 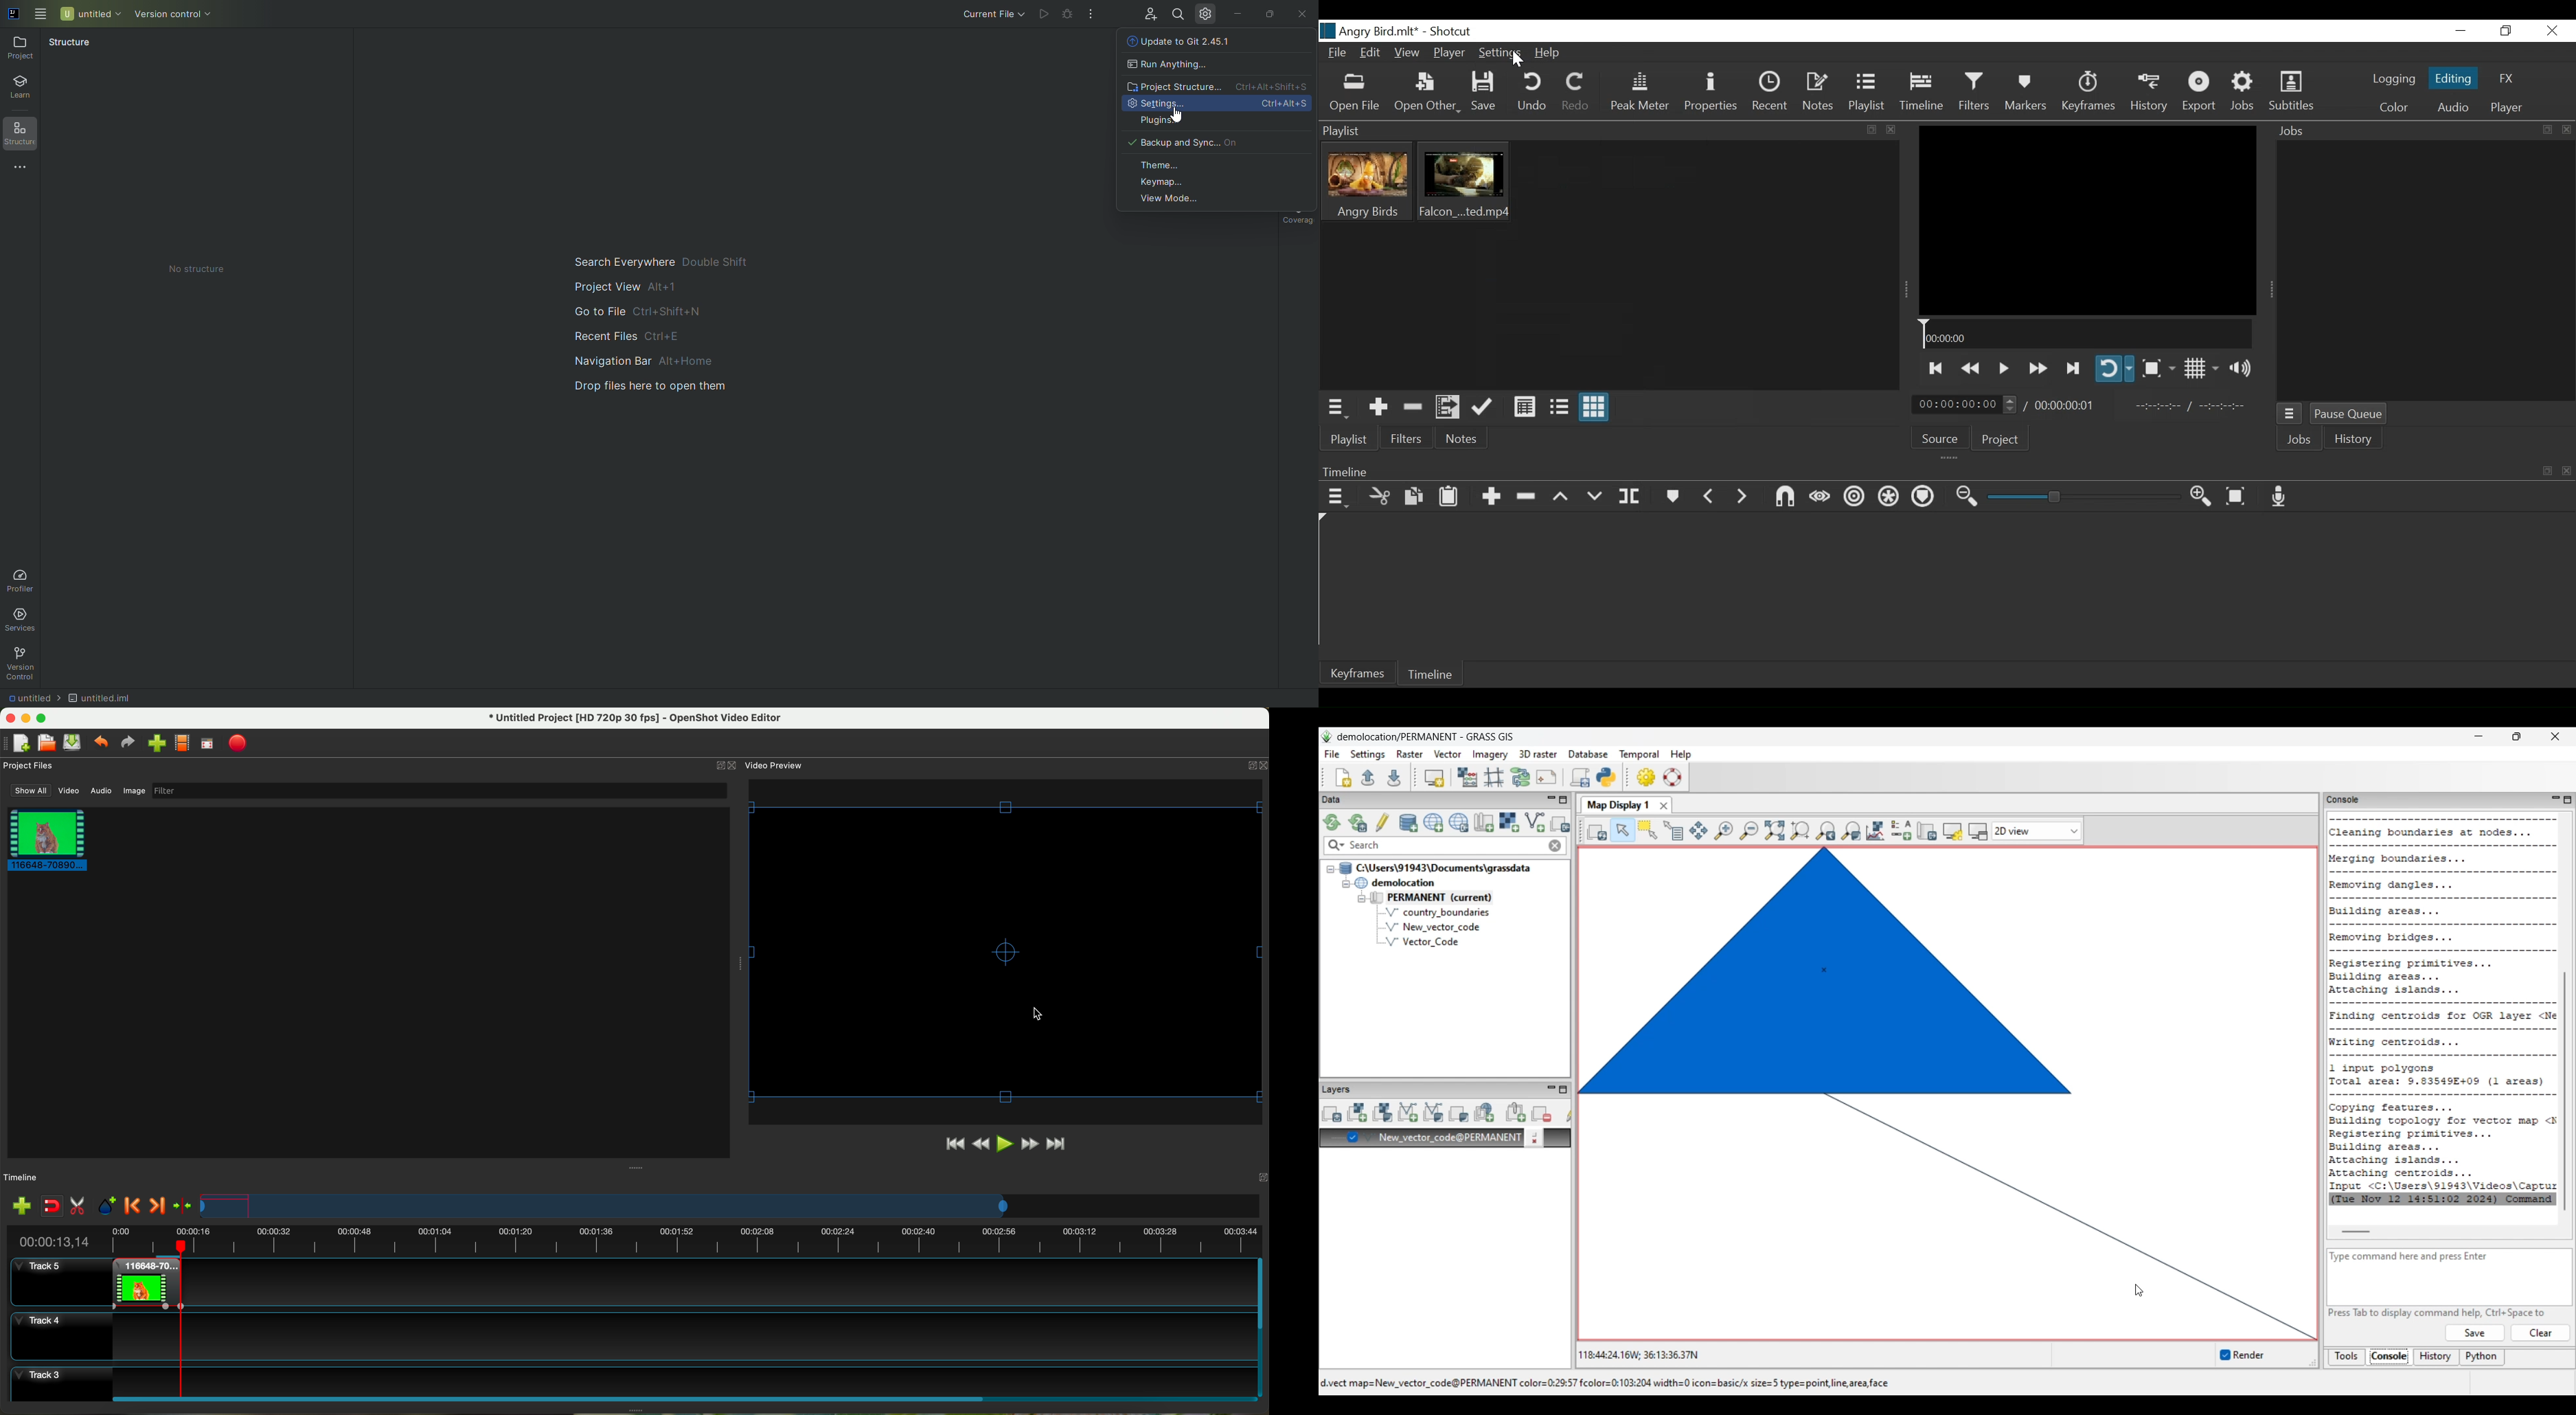 I want to click on Timeline, so click(x=1430, y=672).